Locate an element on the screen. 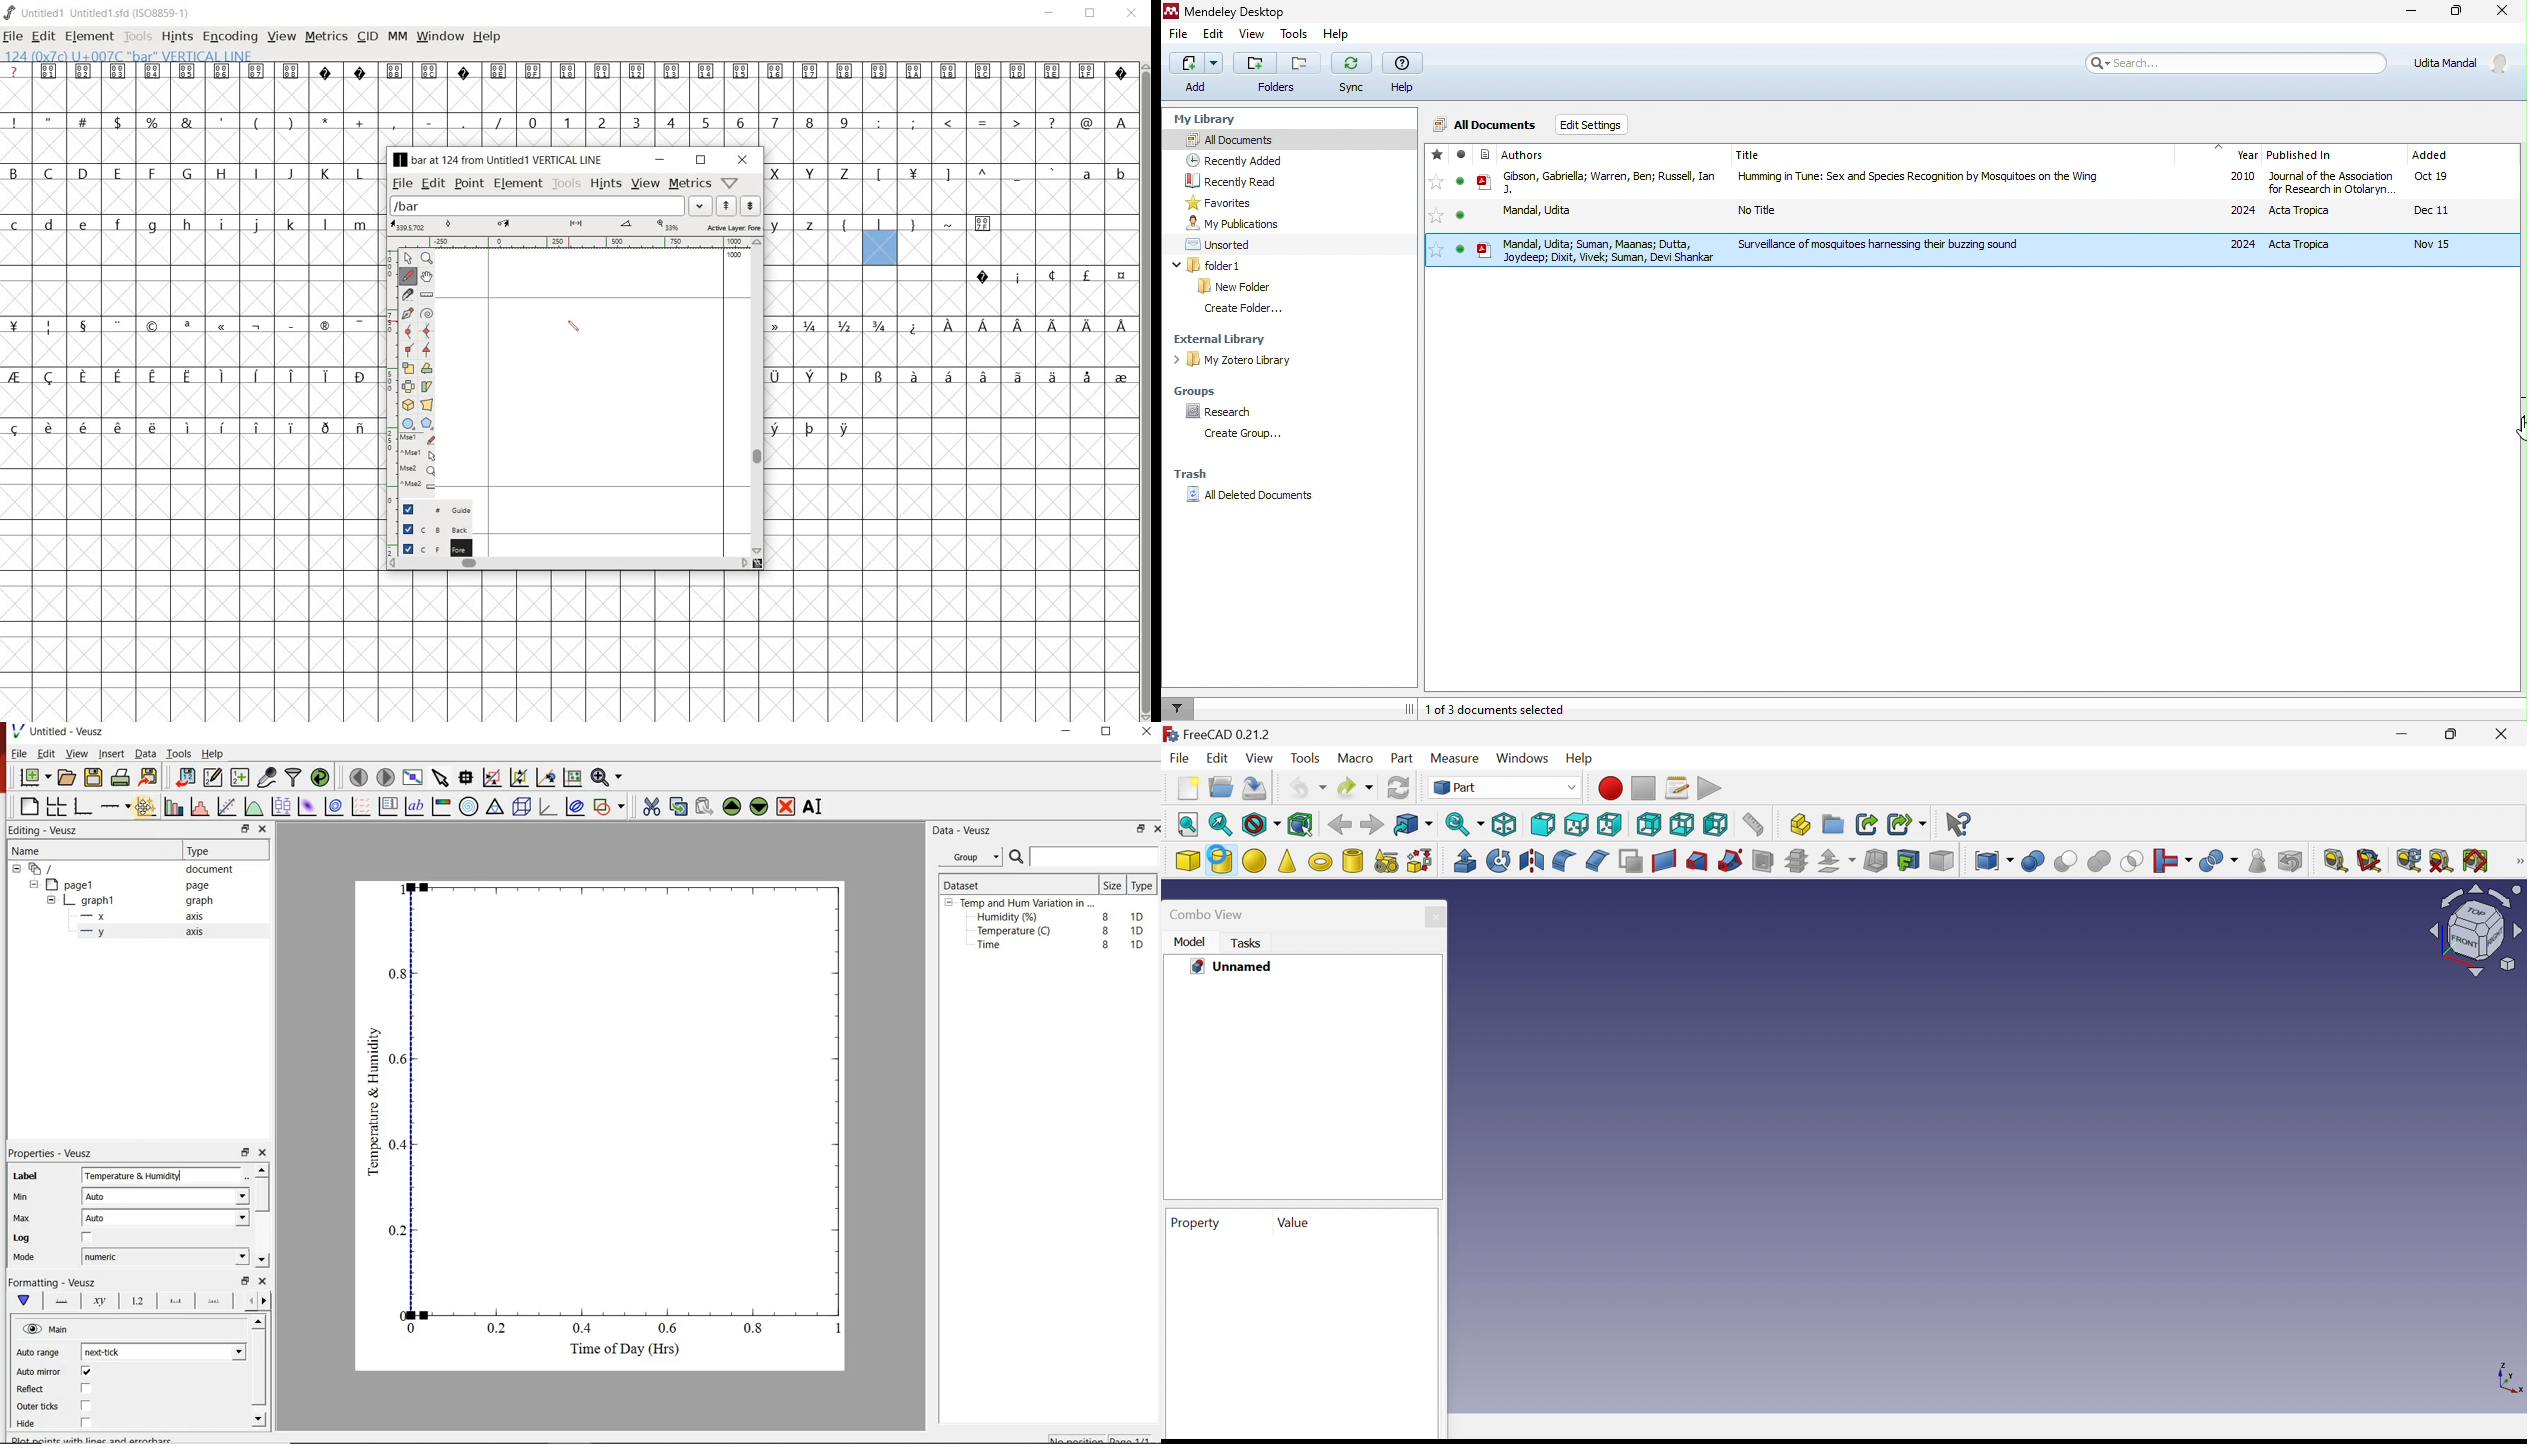  guide is located at coordinates (430, 510).